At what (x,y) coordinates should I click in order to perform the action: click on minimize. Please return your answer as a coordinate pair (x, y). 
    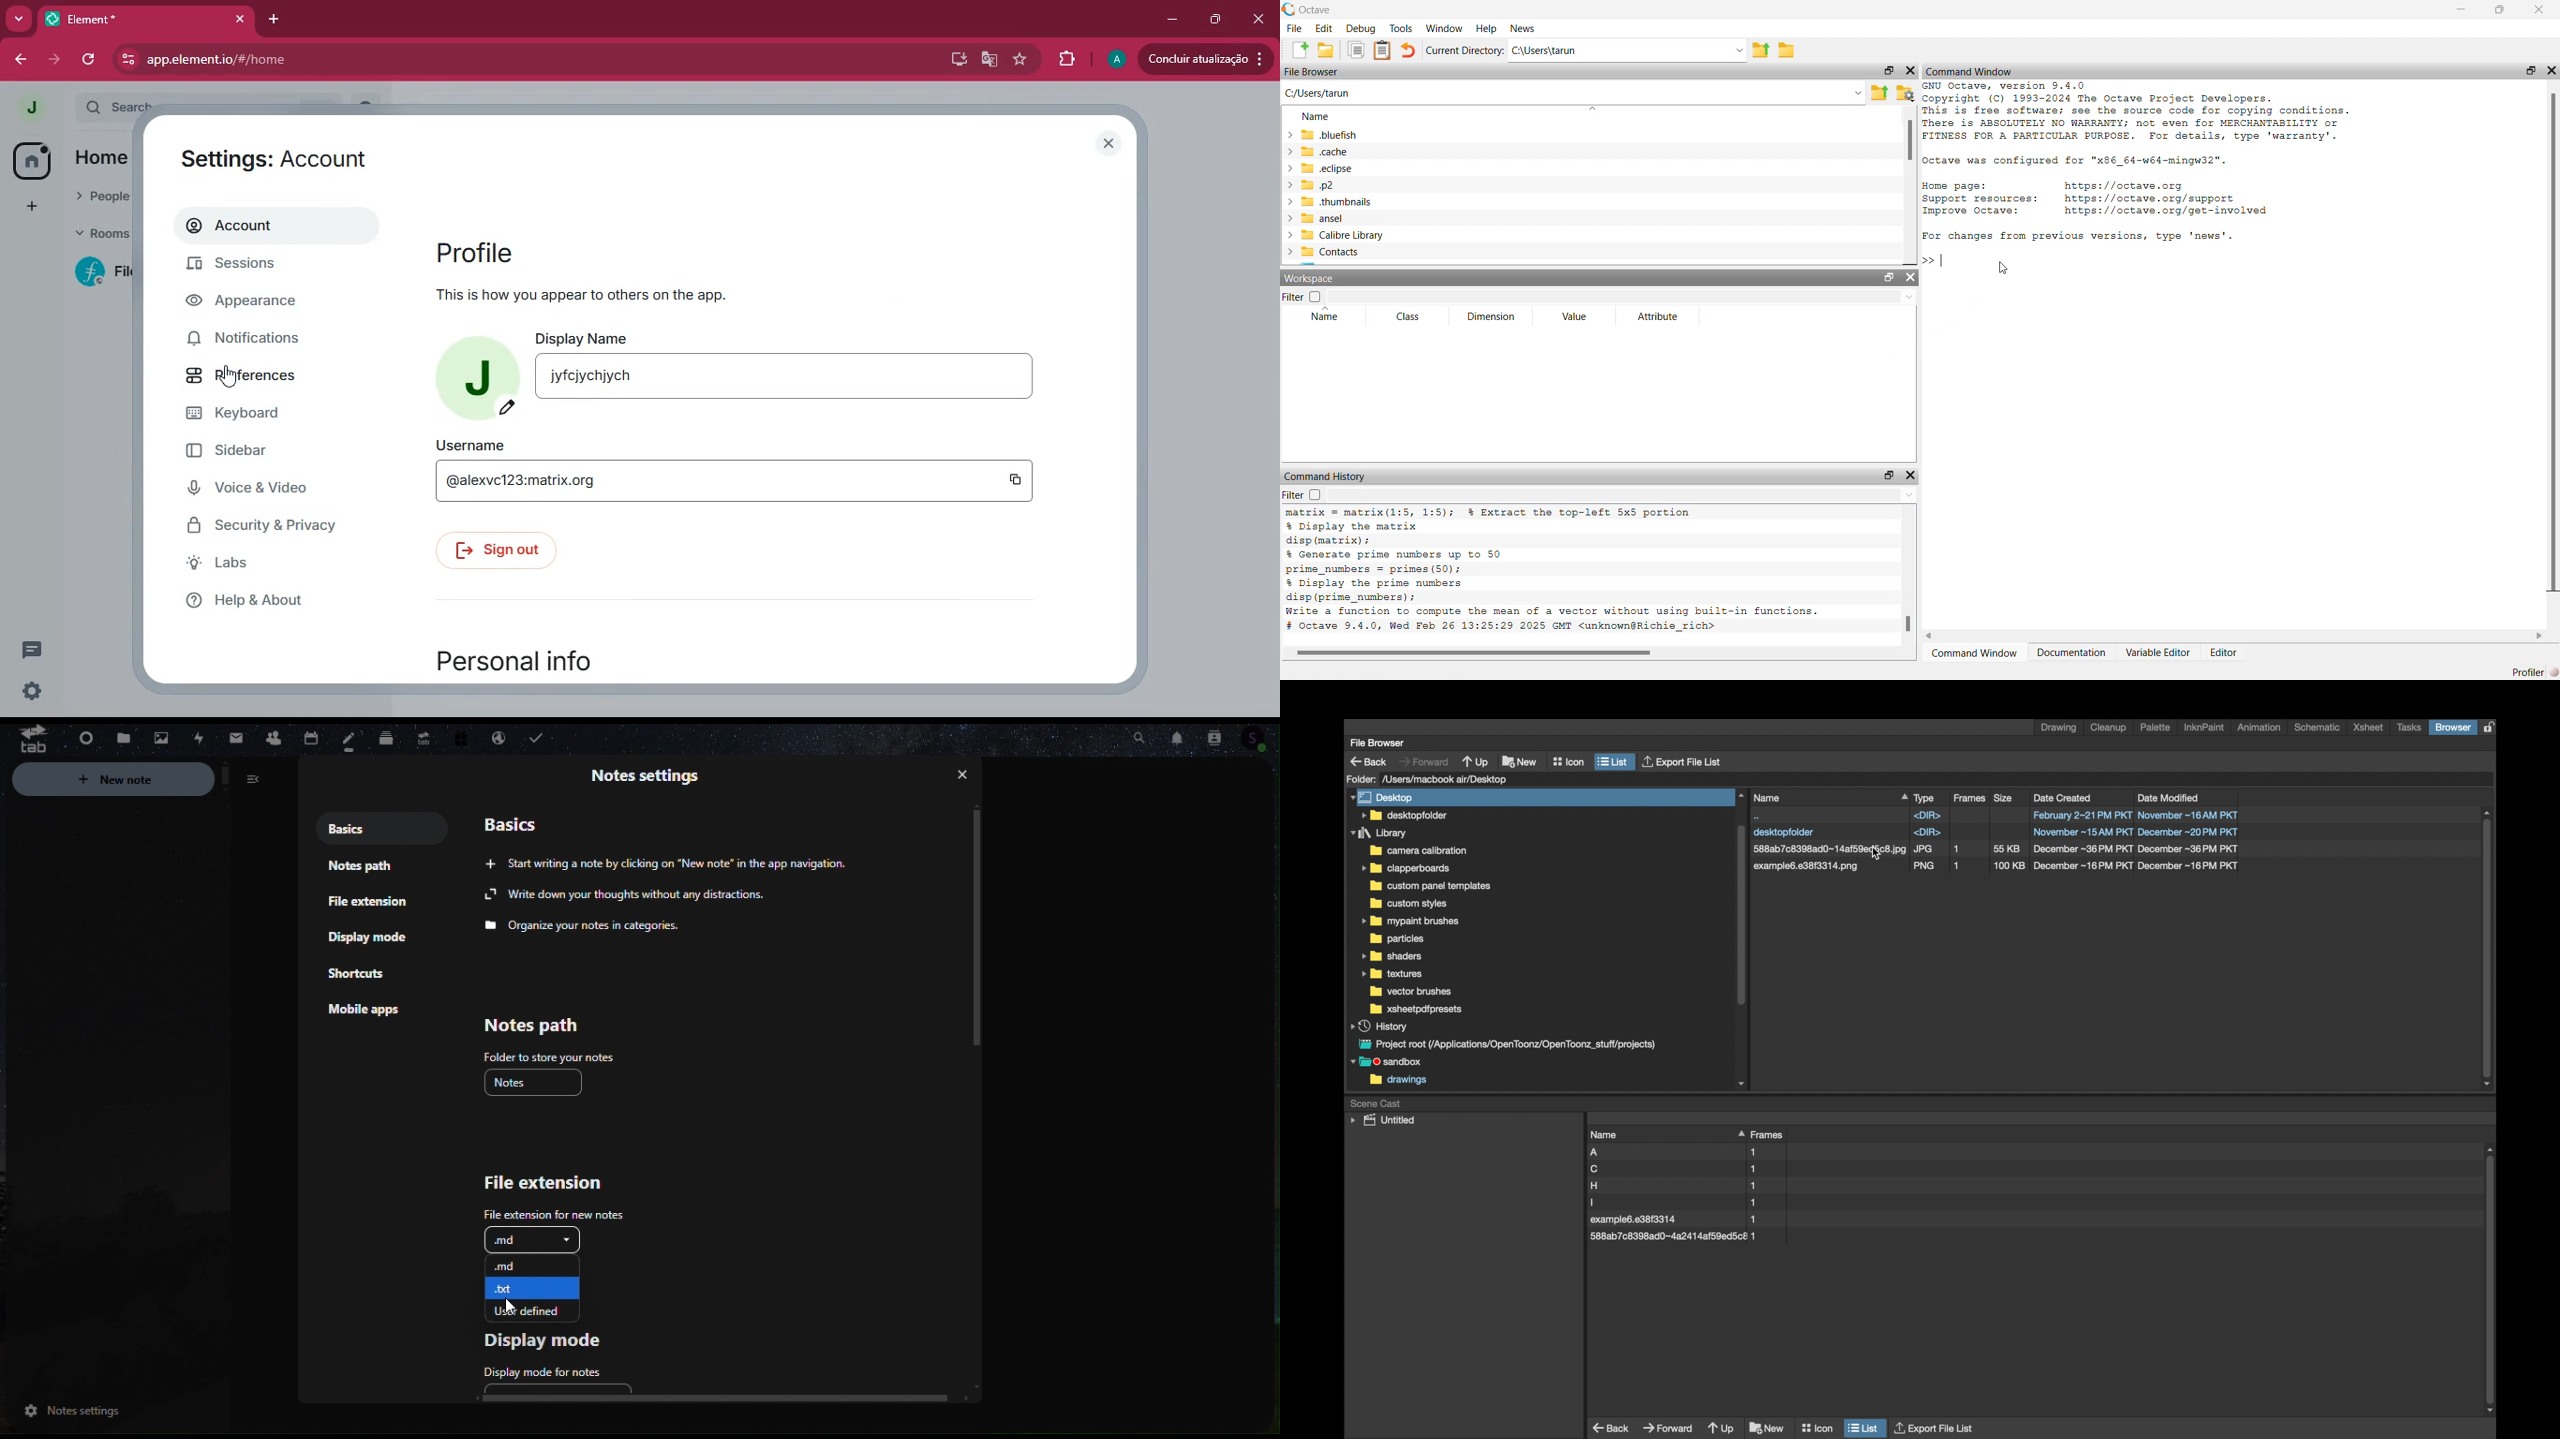
    Looking at the image, I should click on (1170, 19).